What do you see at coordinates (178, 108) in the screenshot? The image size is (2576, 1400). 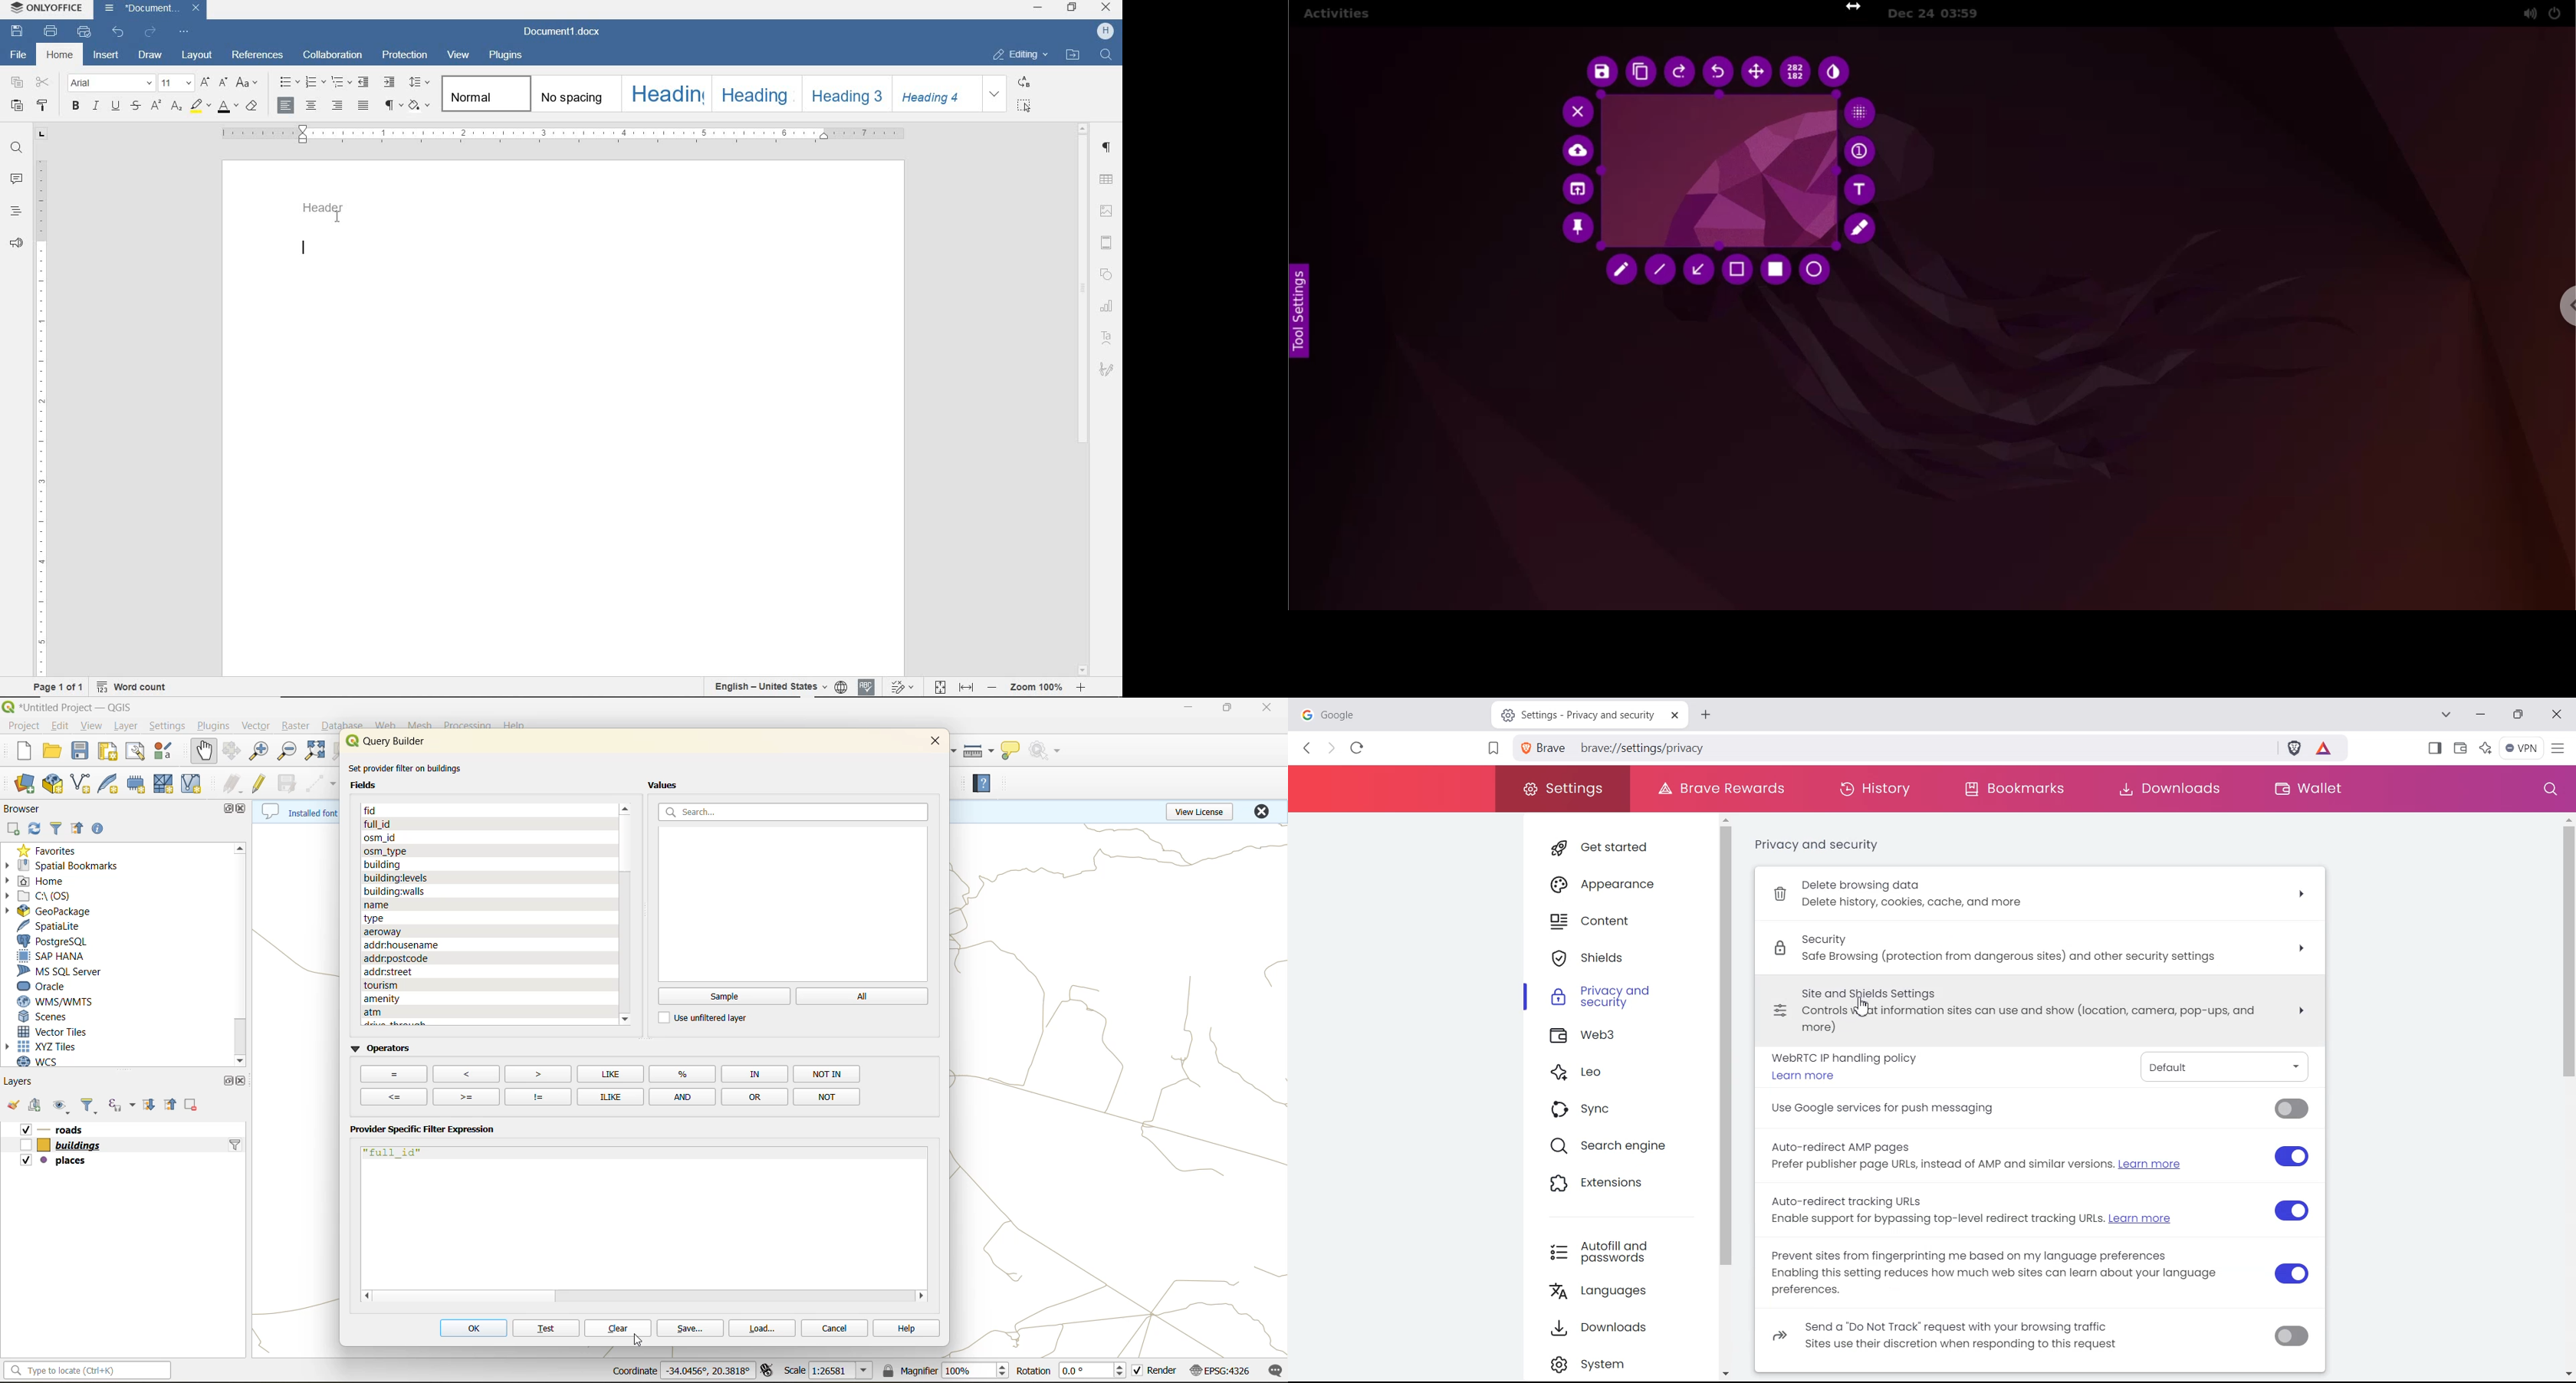 I see `subscript` at bounding box center [178, 108].